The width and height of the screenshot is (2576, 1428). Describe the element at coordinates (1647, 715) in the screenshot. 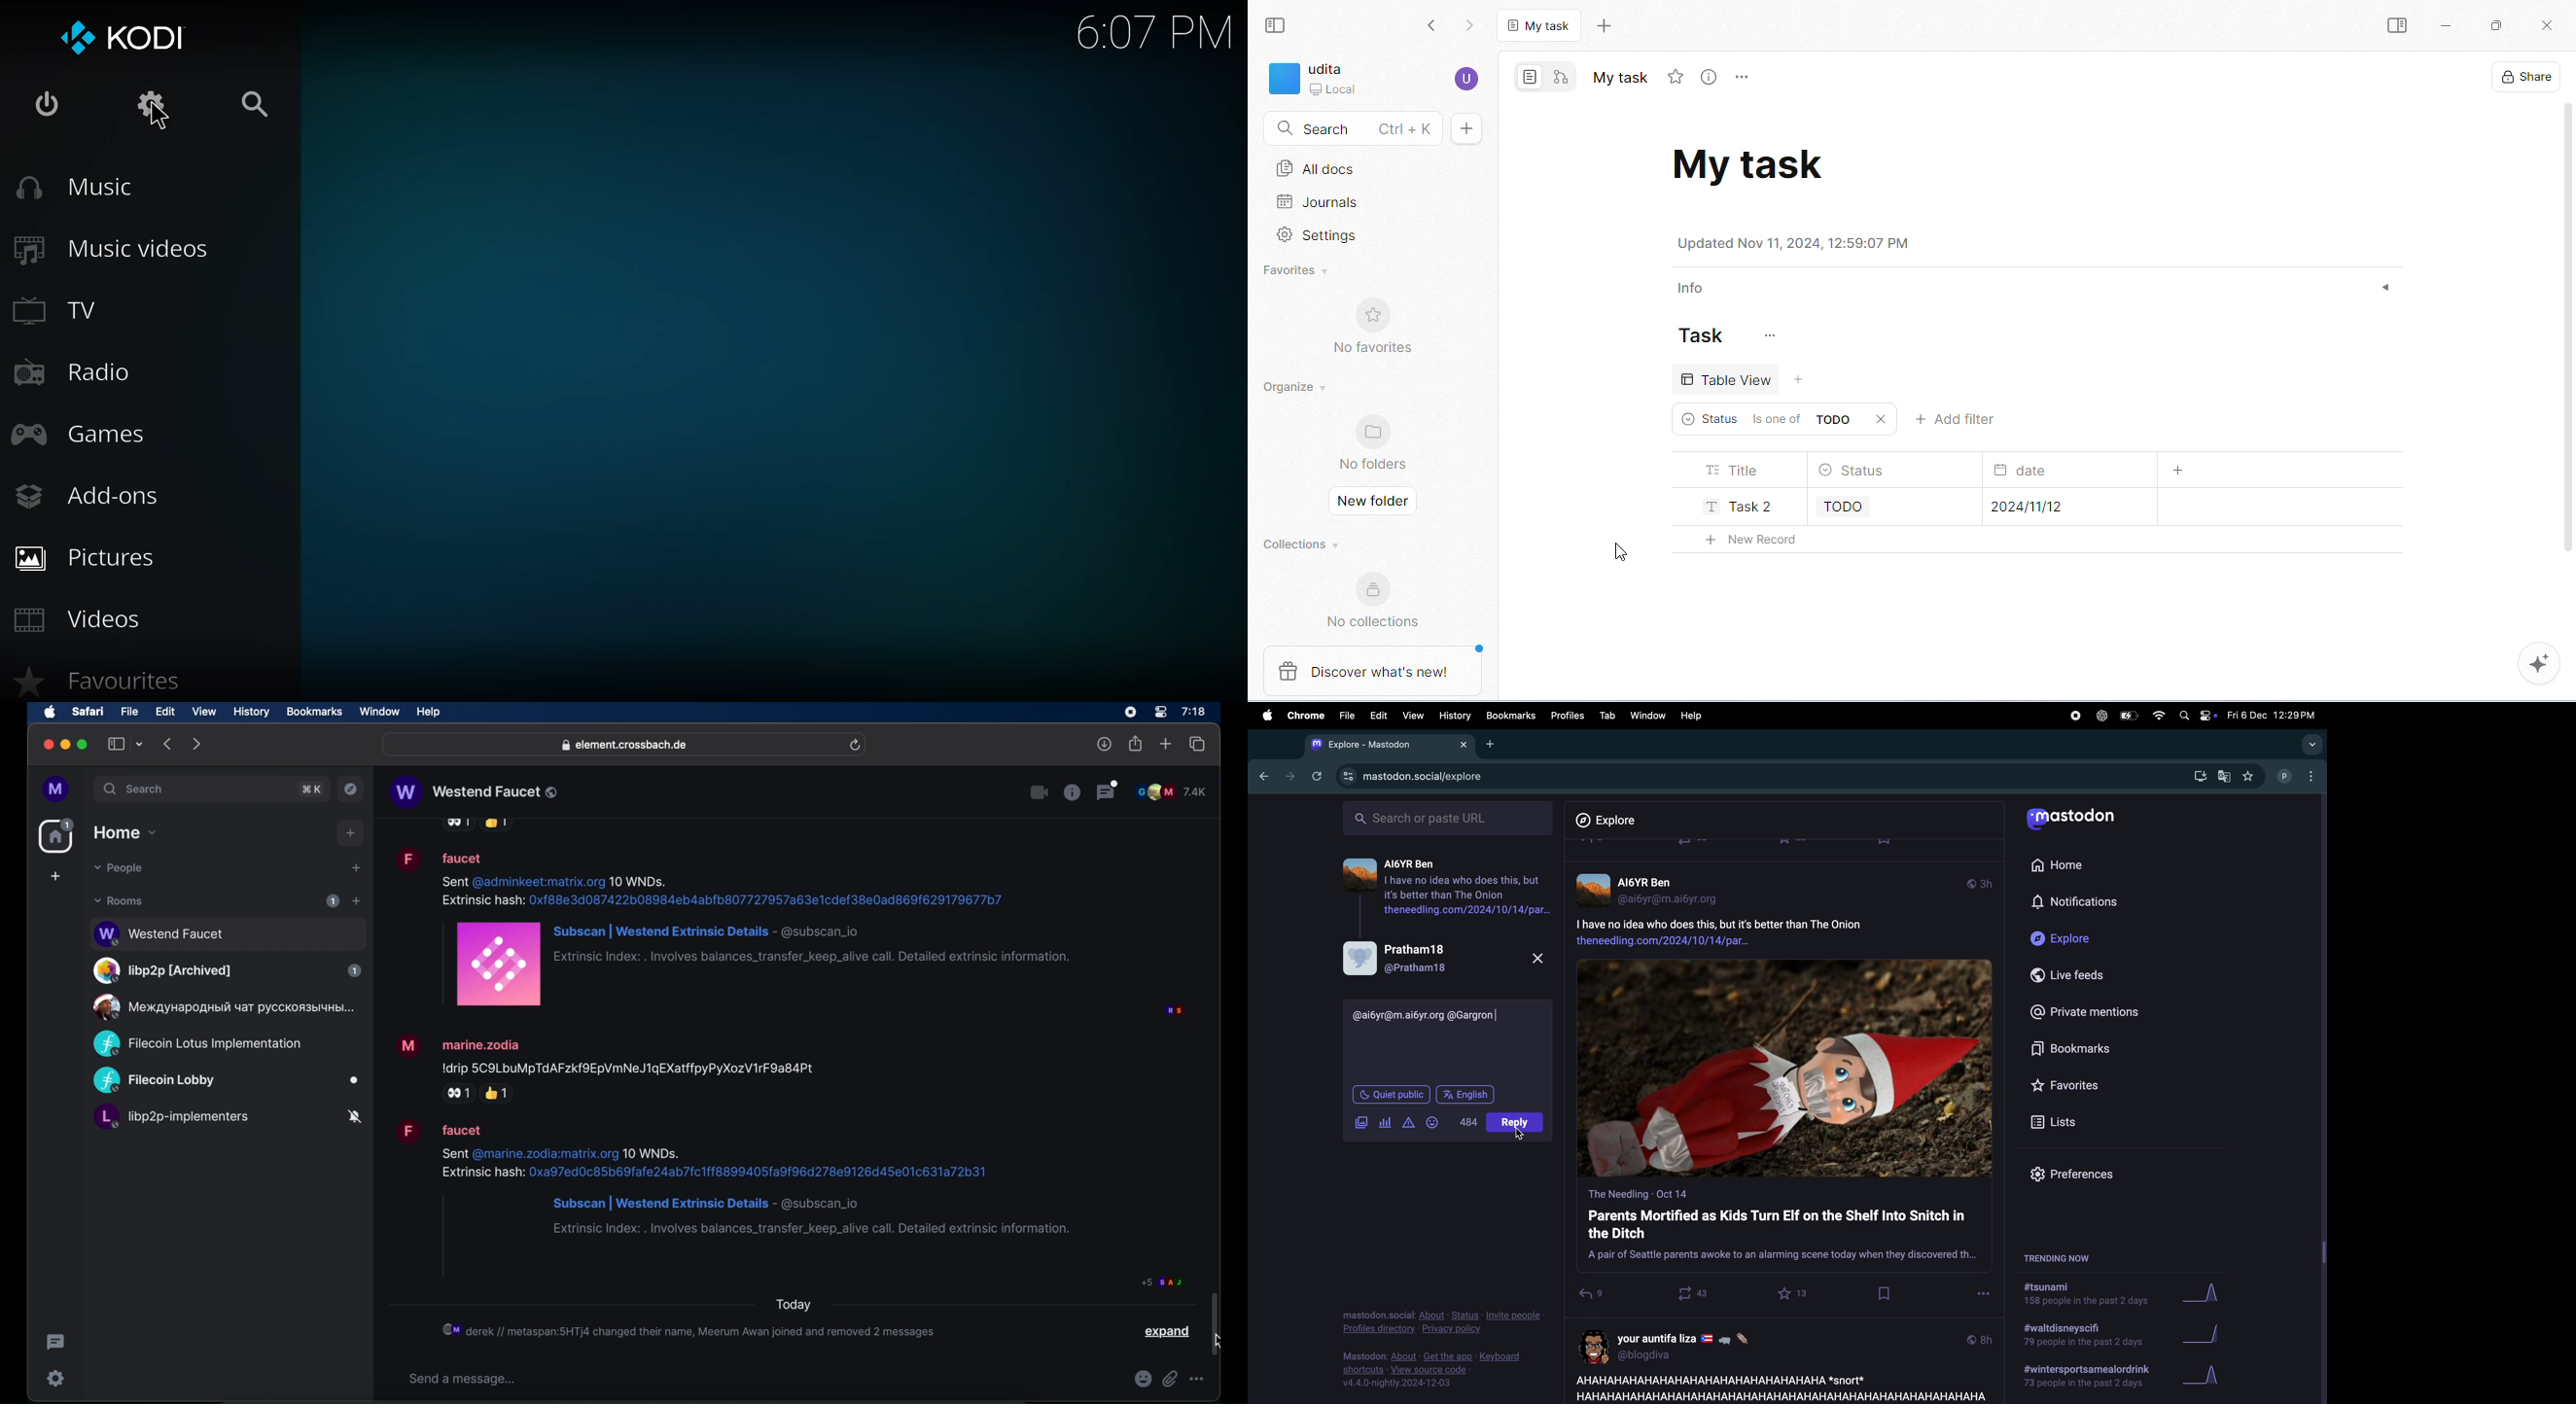

I see `Window` at that location.